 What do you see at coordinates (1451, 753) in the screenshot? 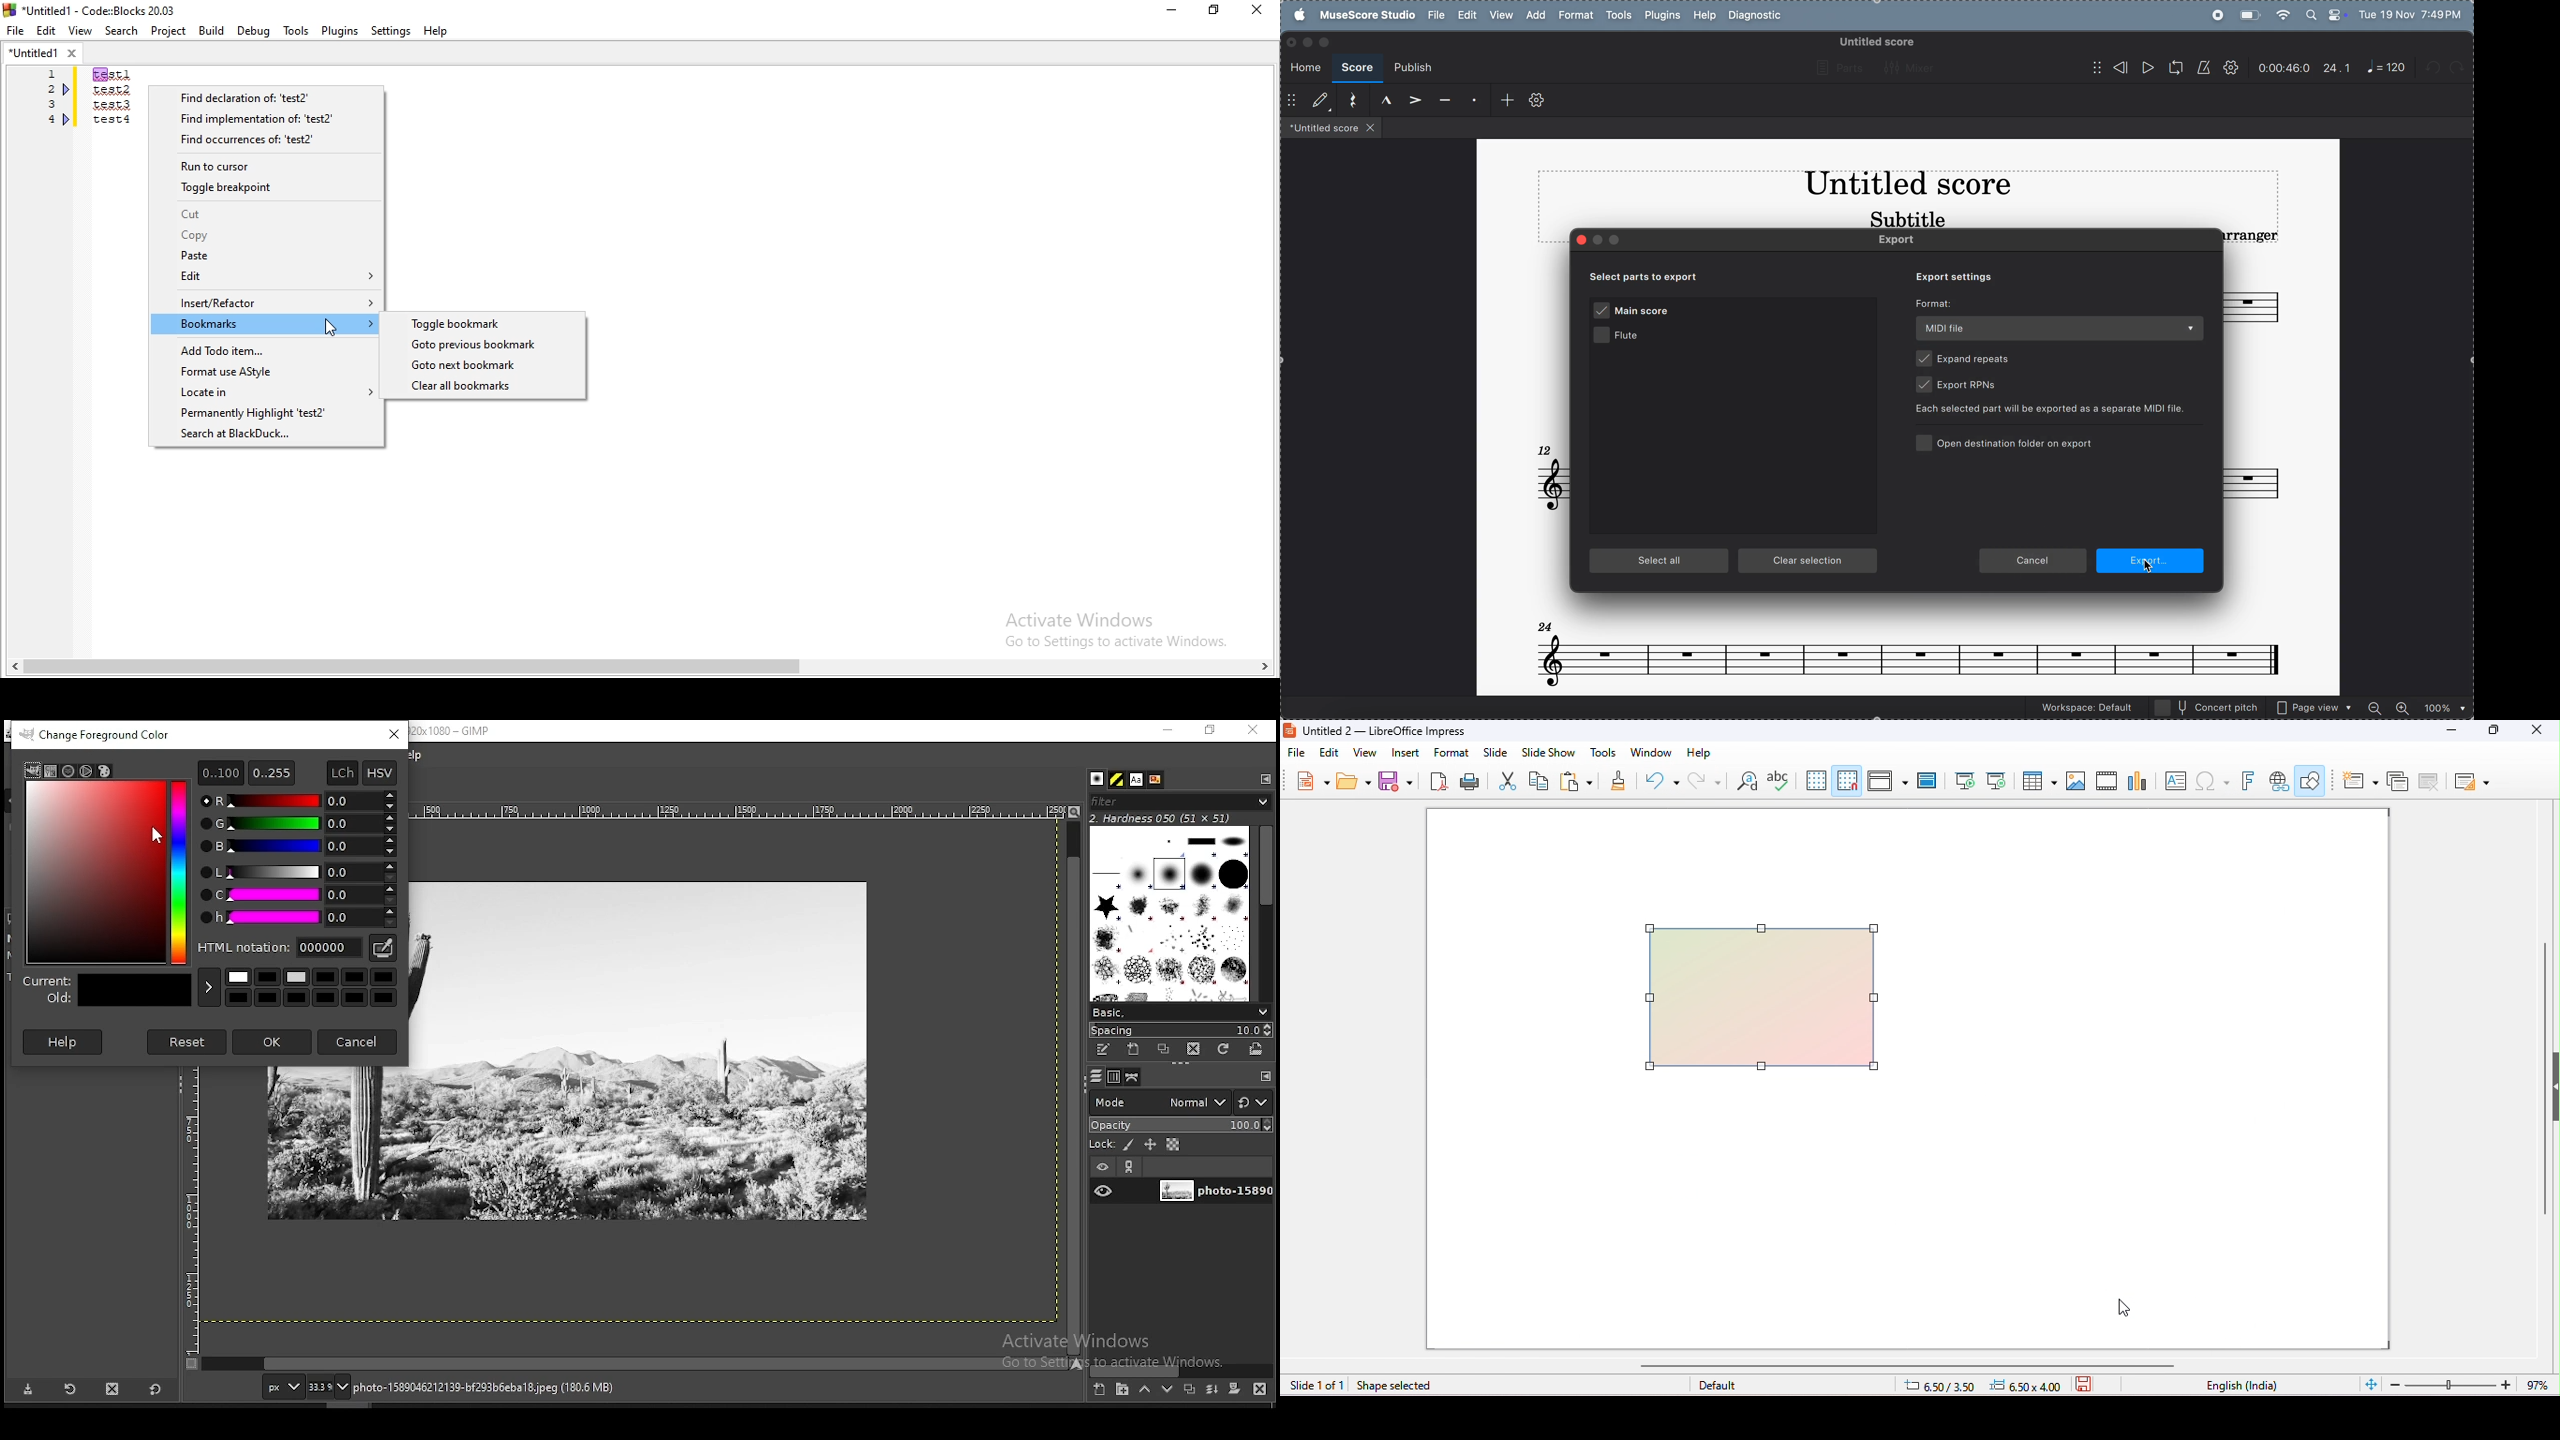
I see `format` at bounding box center [1451, 753].